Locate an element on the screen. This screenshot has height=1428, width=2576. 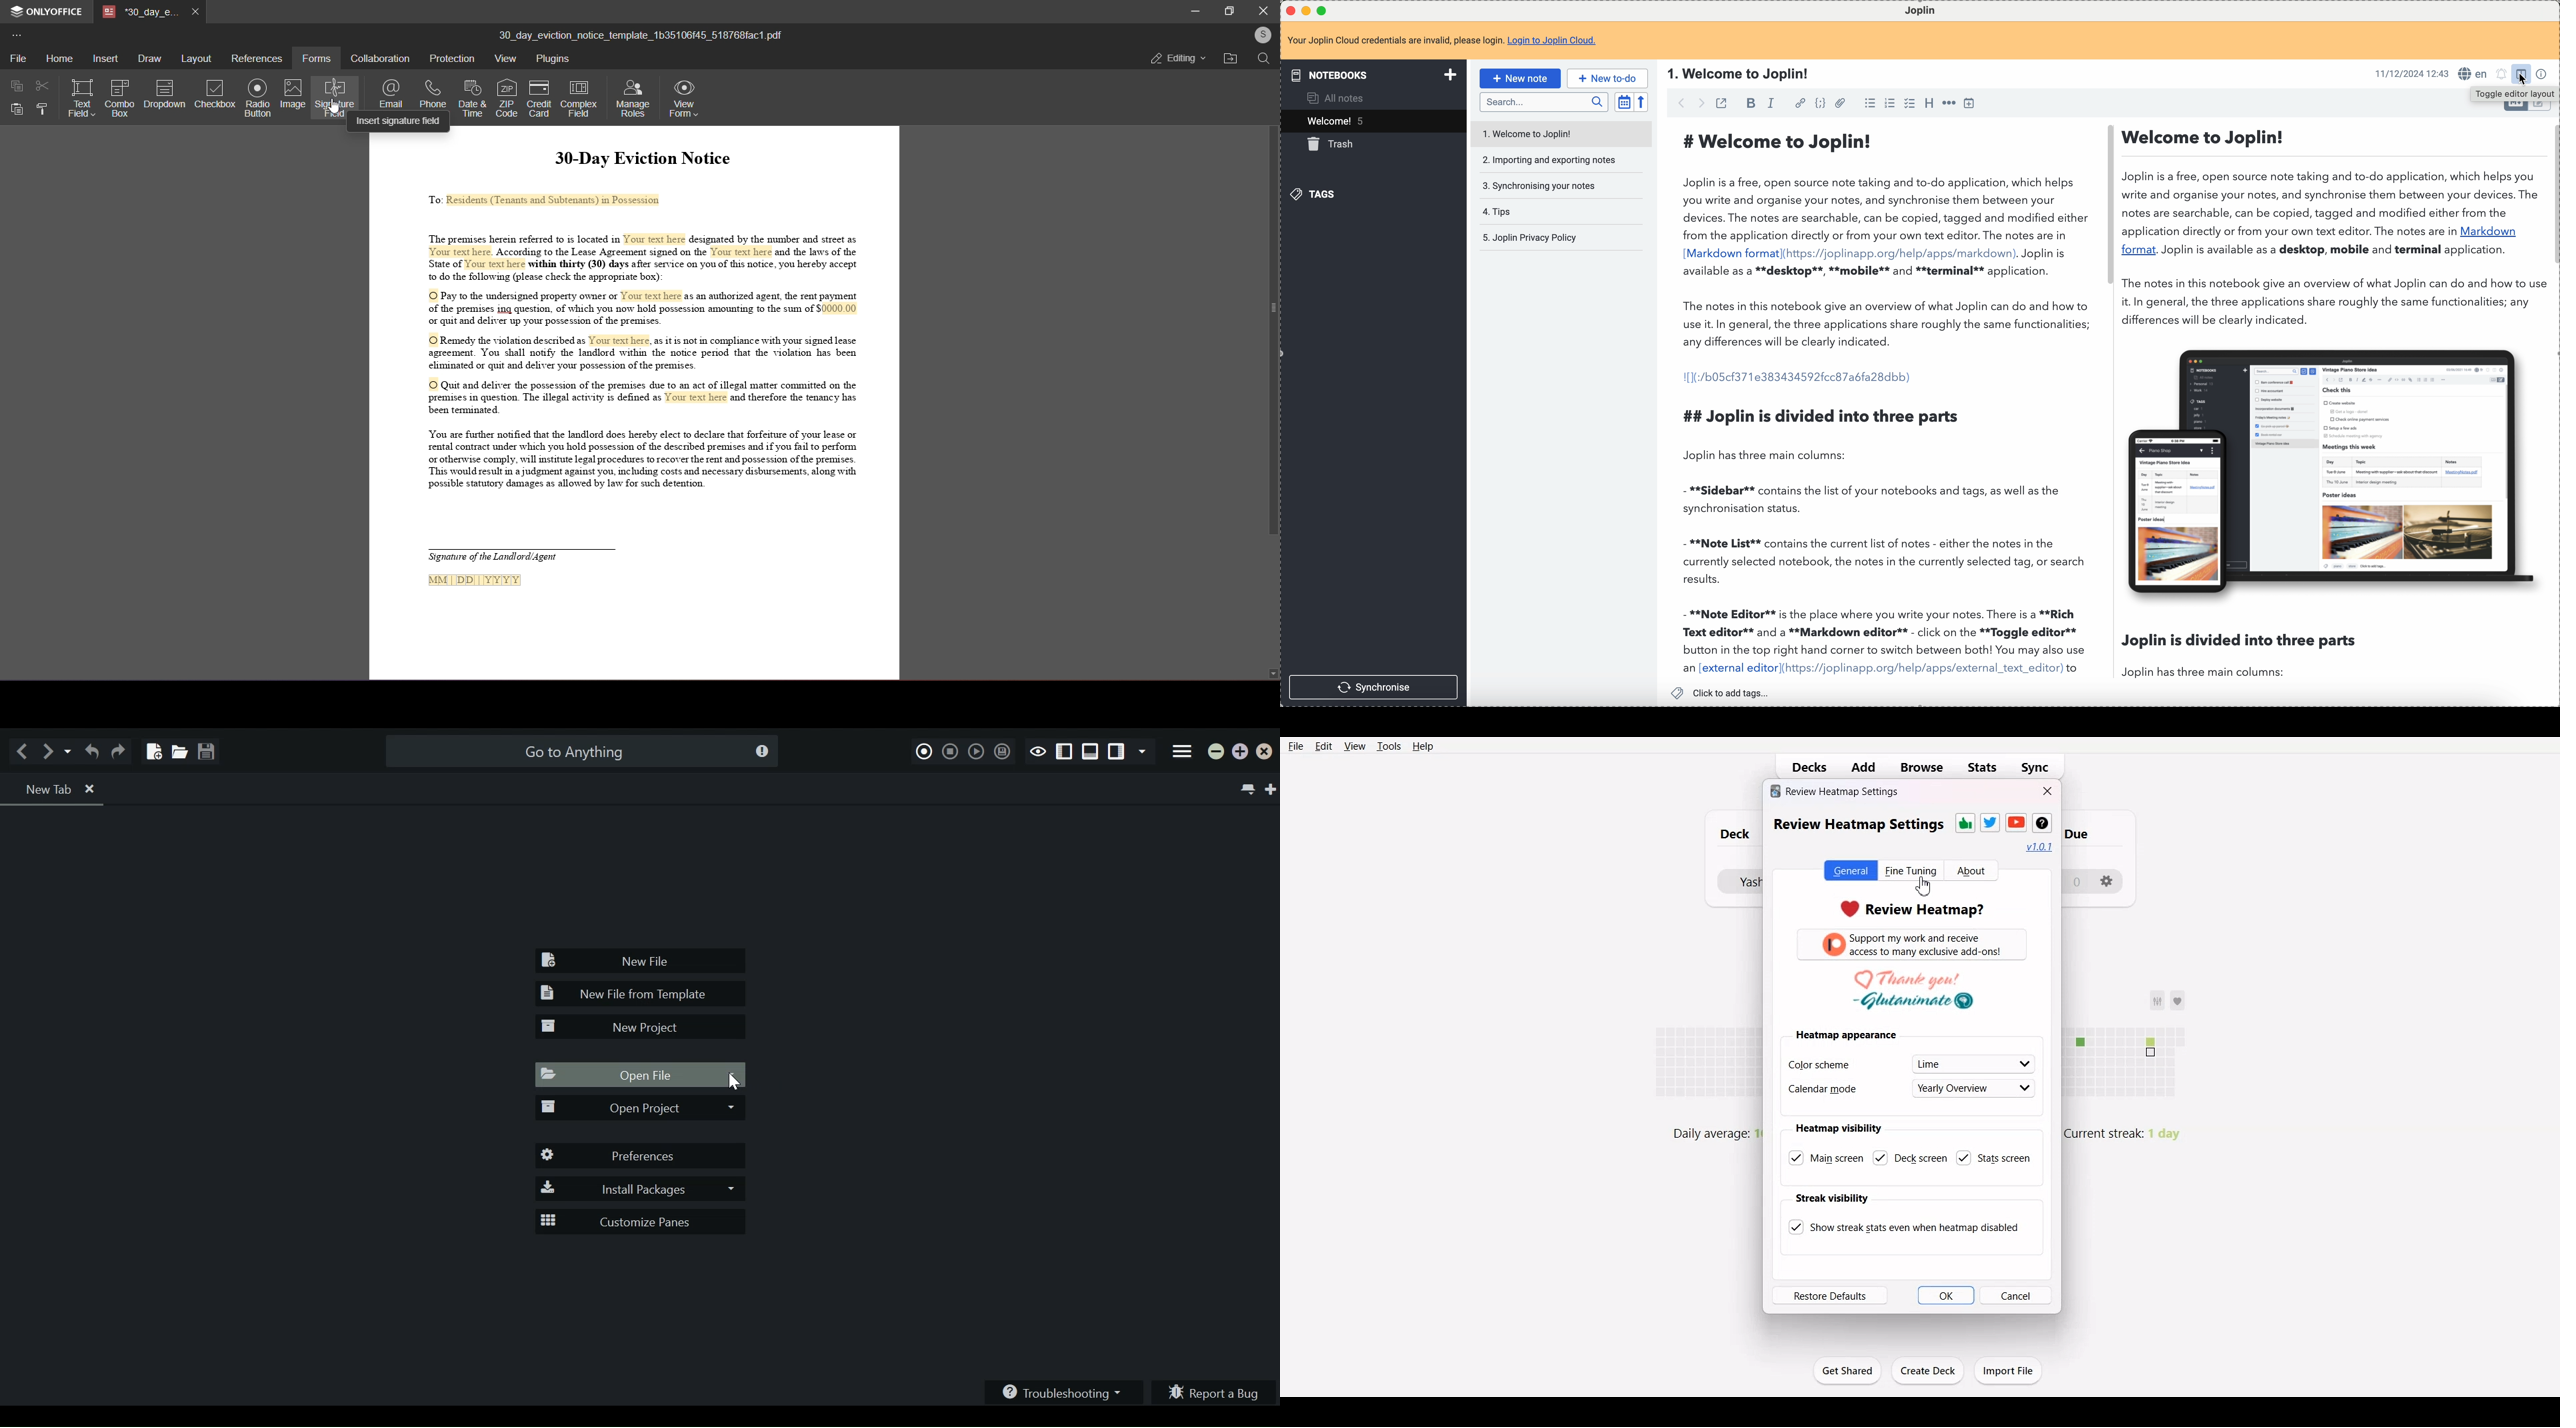
welcome is located at coordinates (1371, 121).